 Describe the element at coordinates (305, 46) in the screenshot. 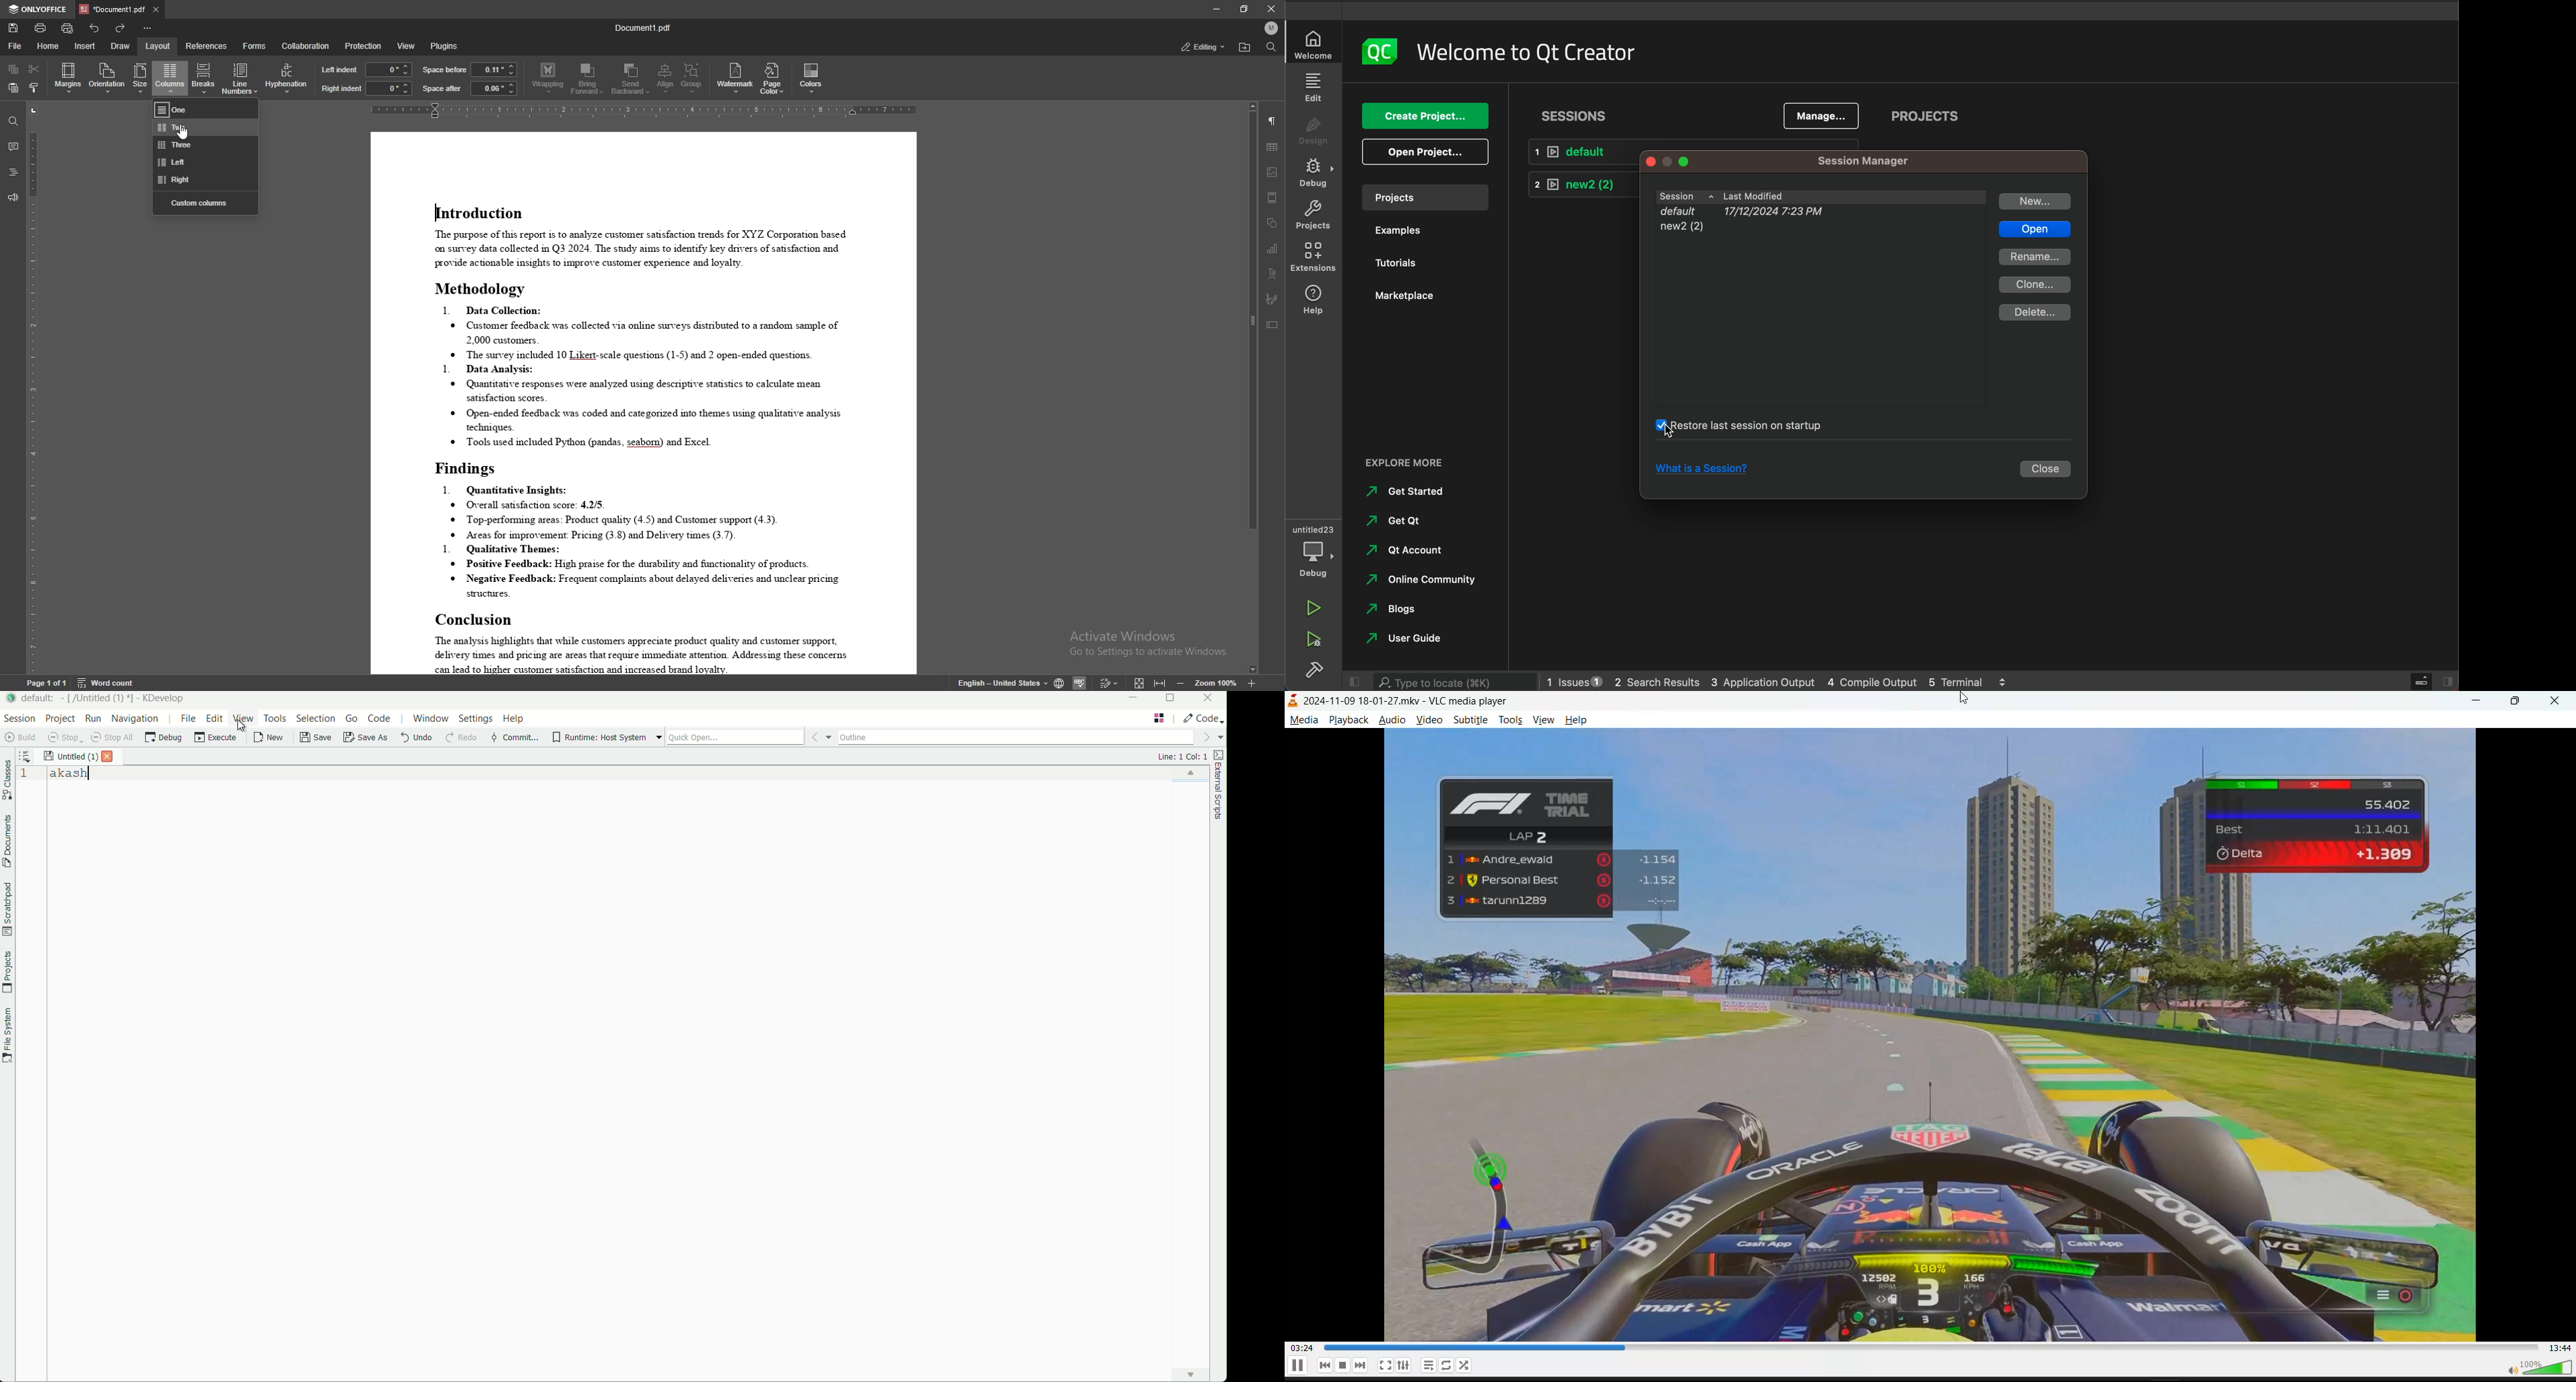

I see `collaboration` at that location.